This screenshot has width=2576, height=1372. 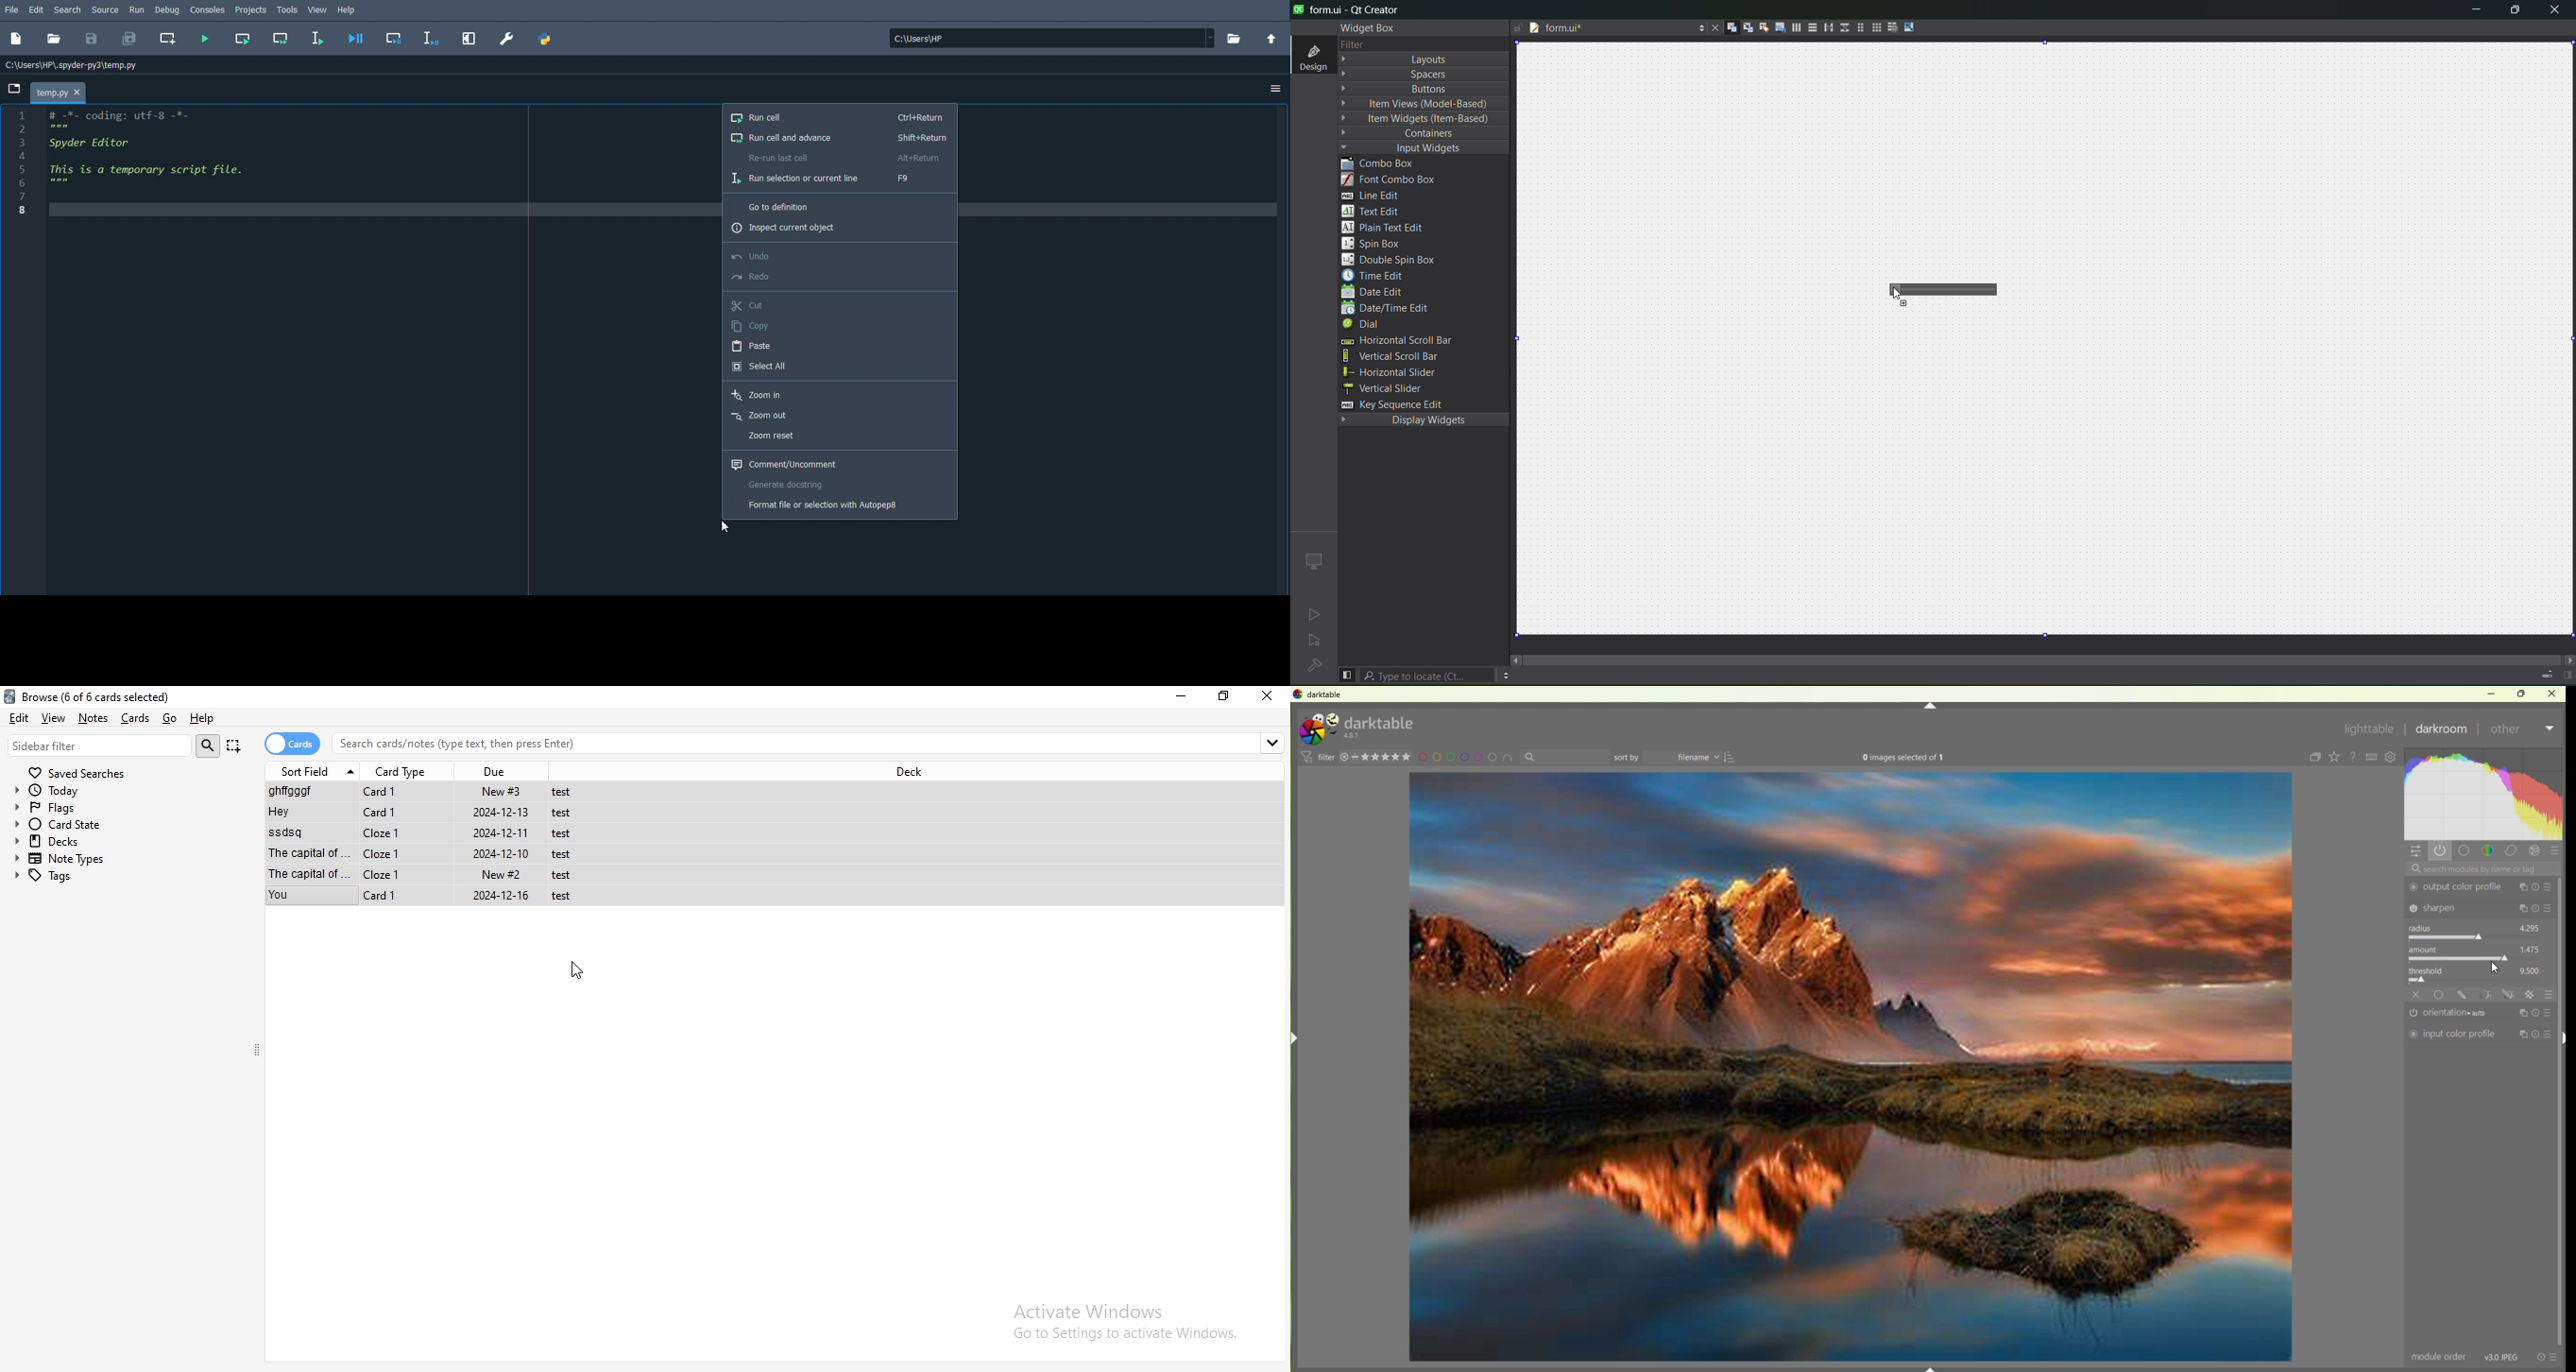 I want to click on Cards, so click(x=138, y=718).